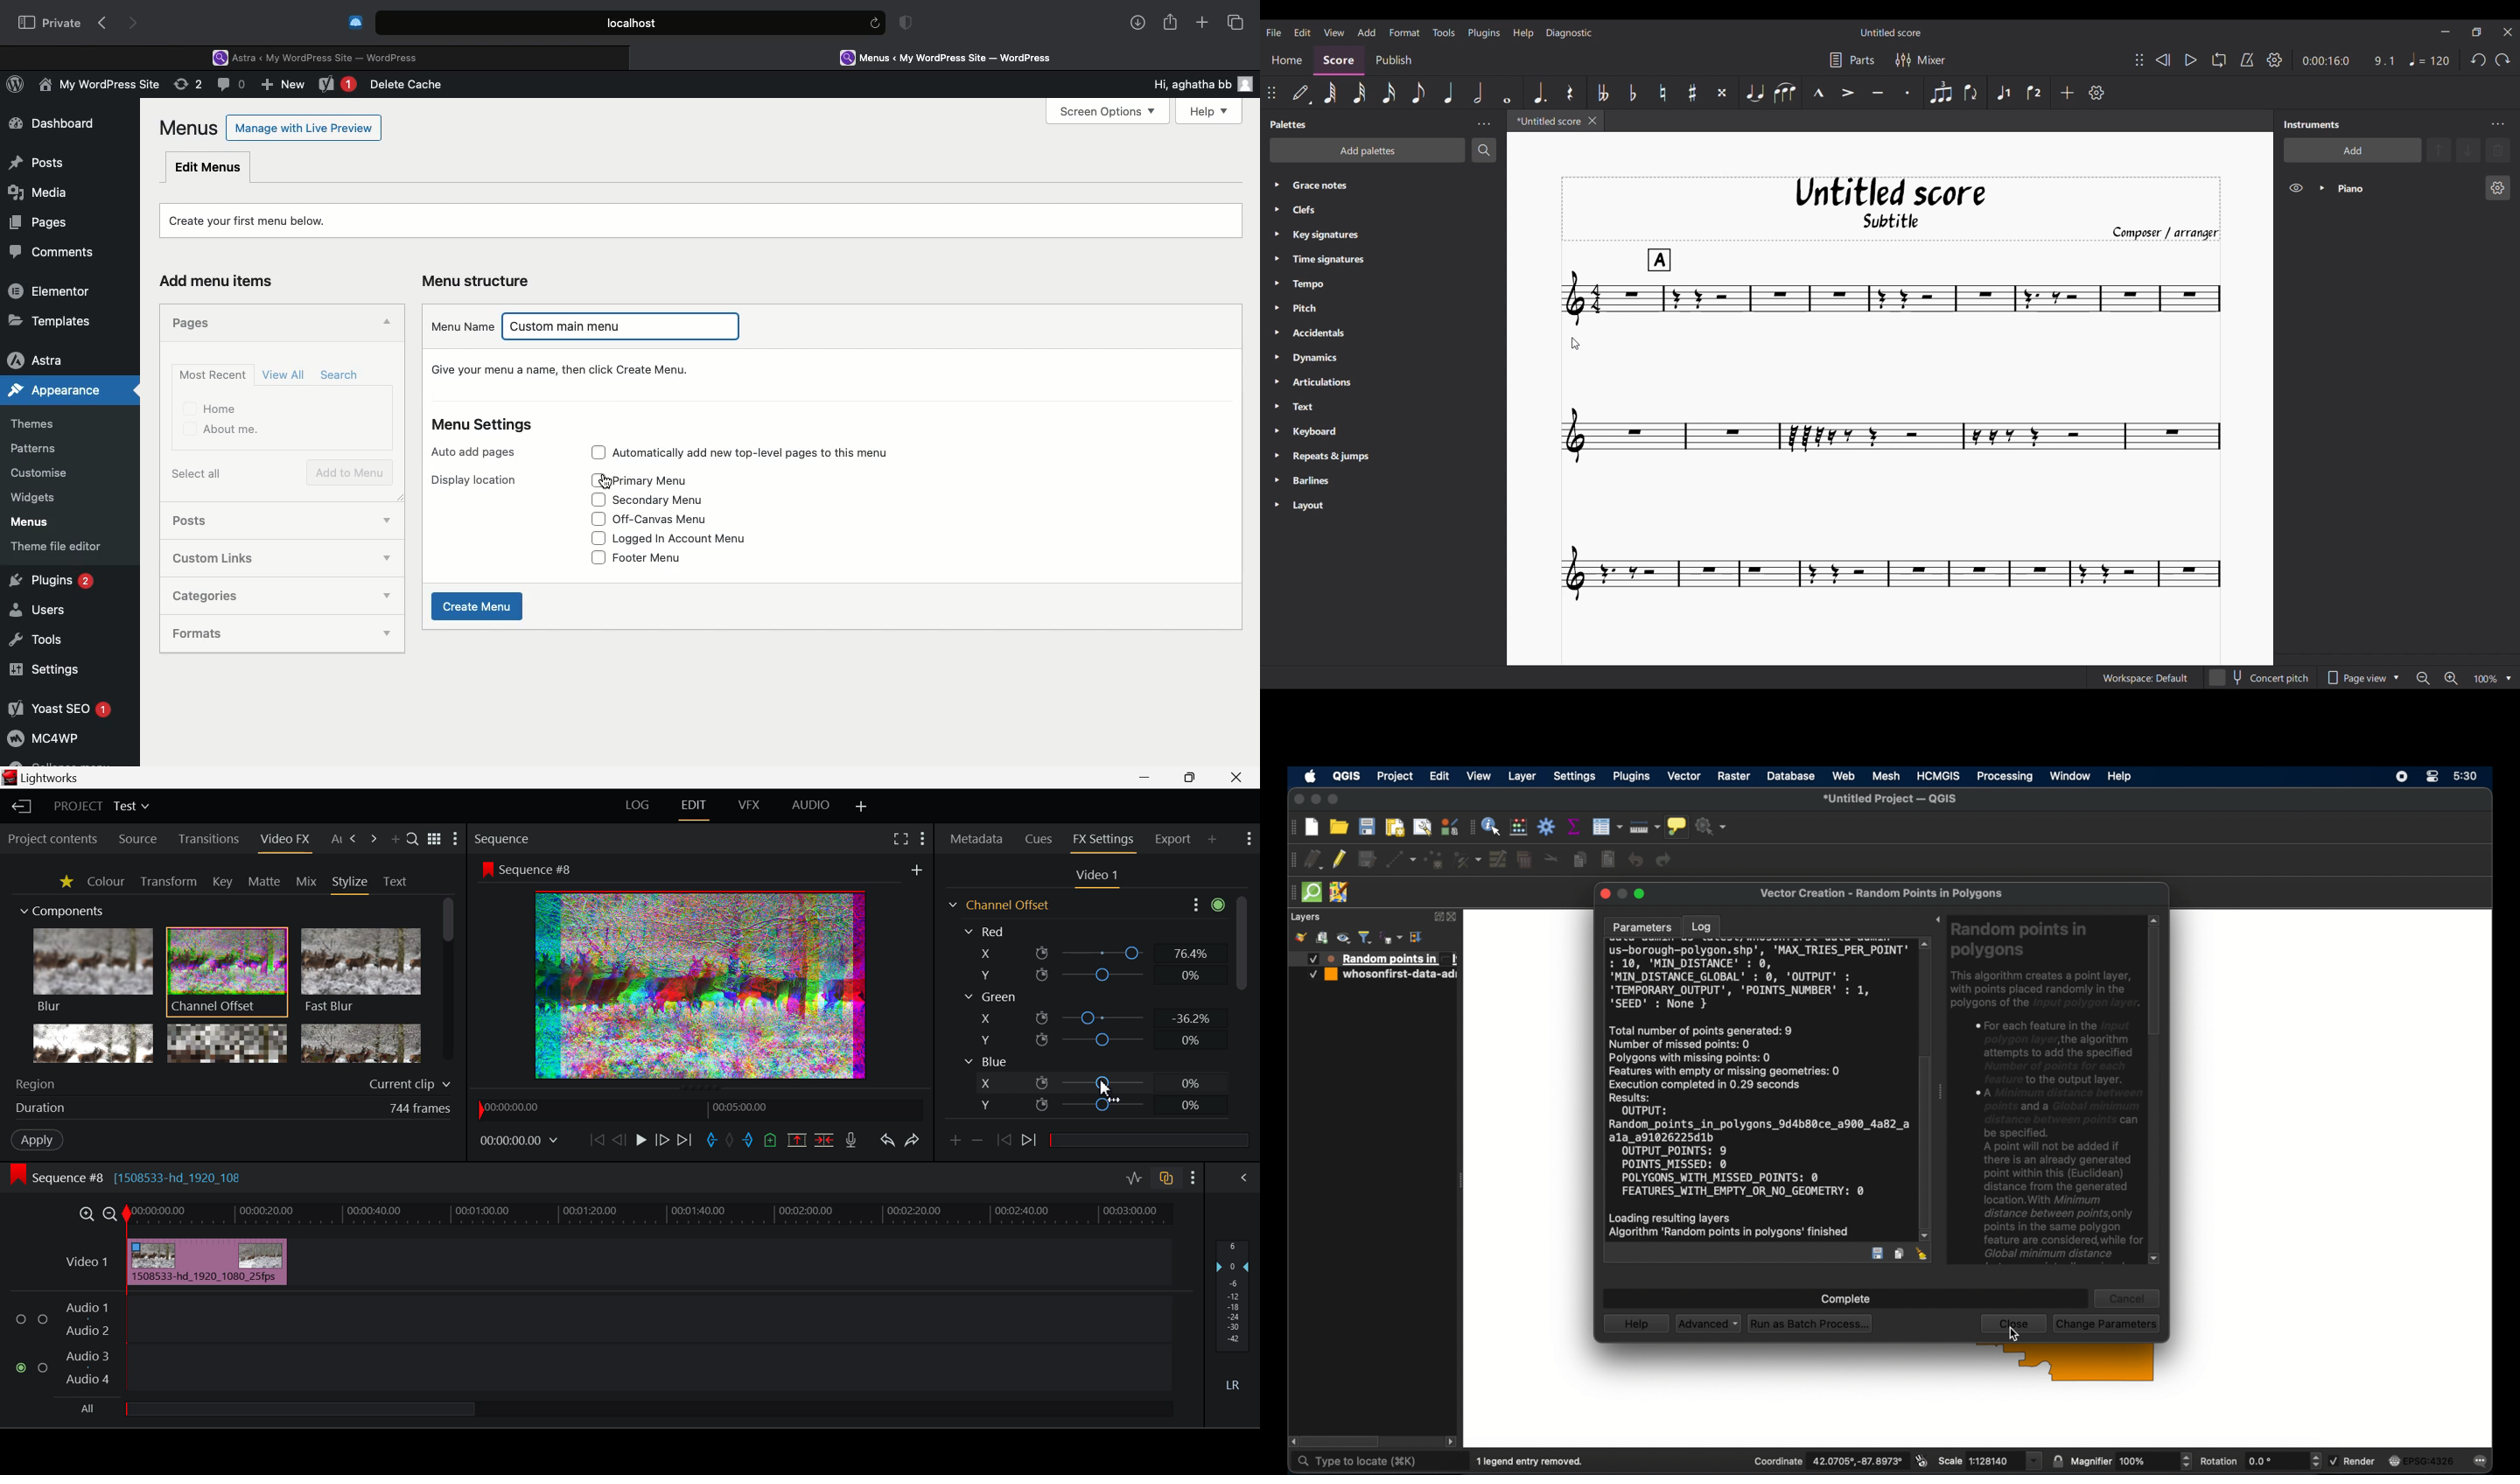  I want to click on Loop playback, so click(2219, 60).